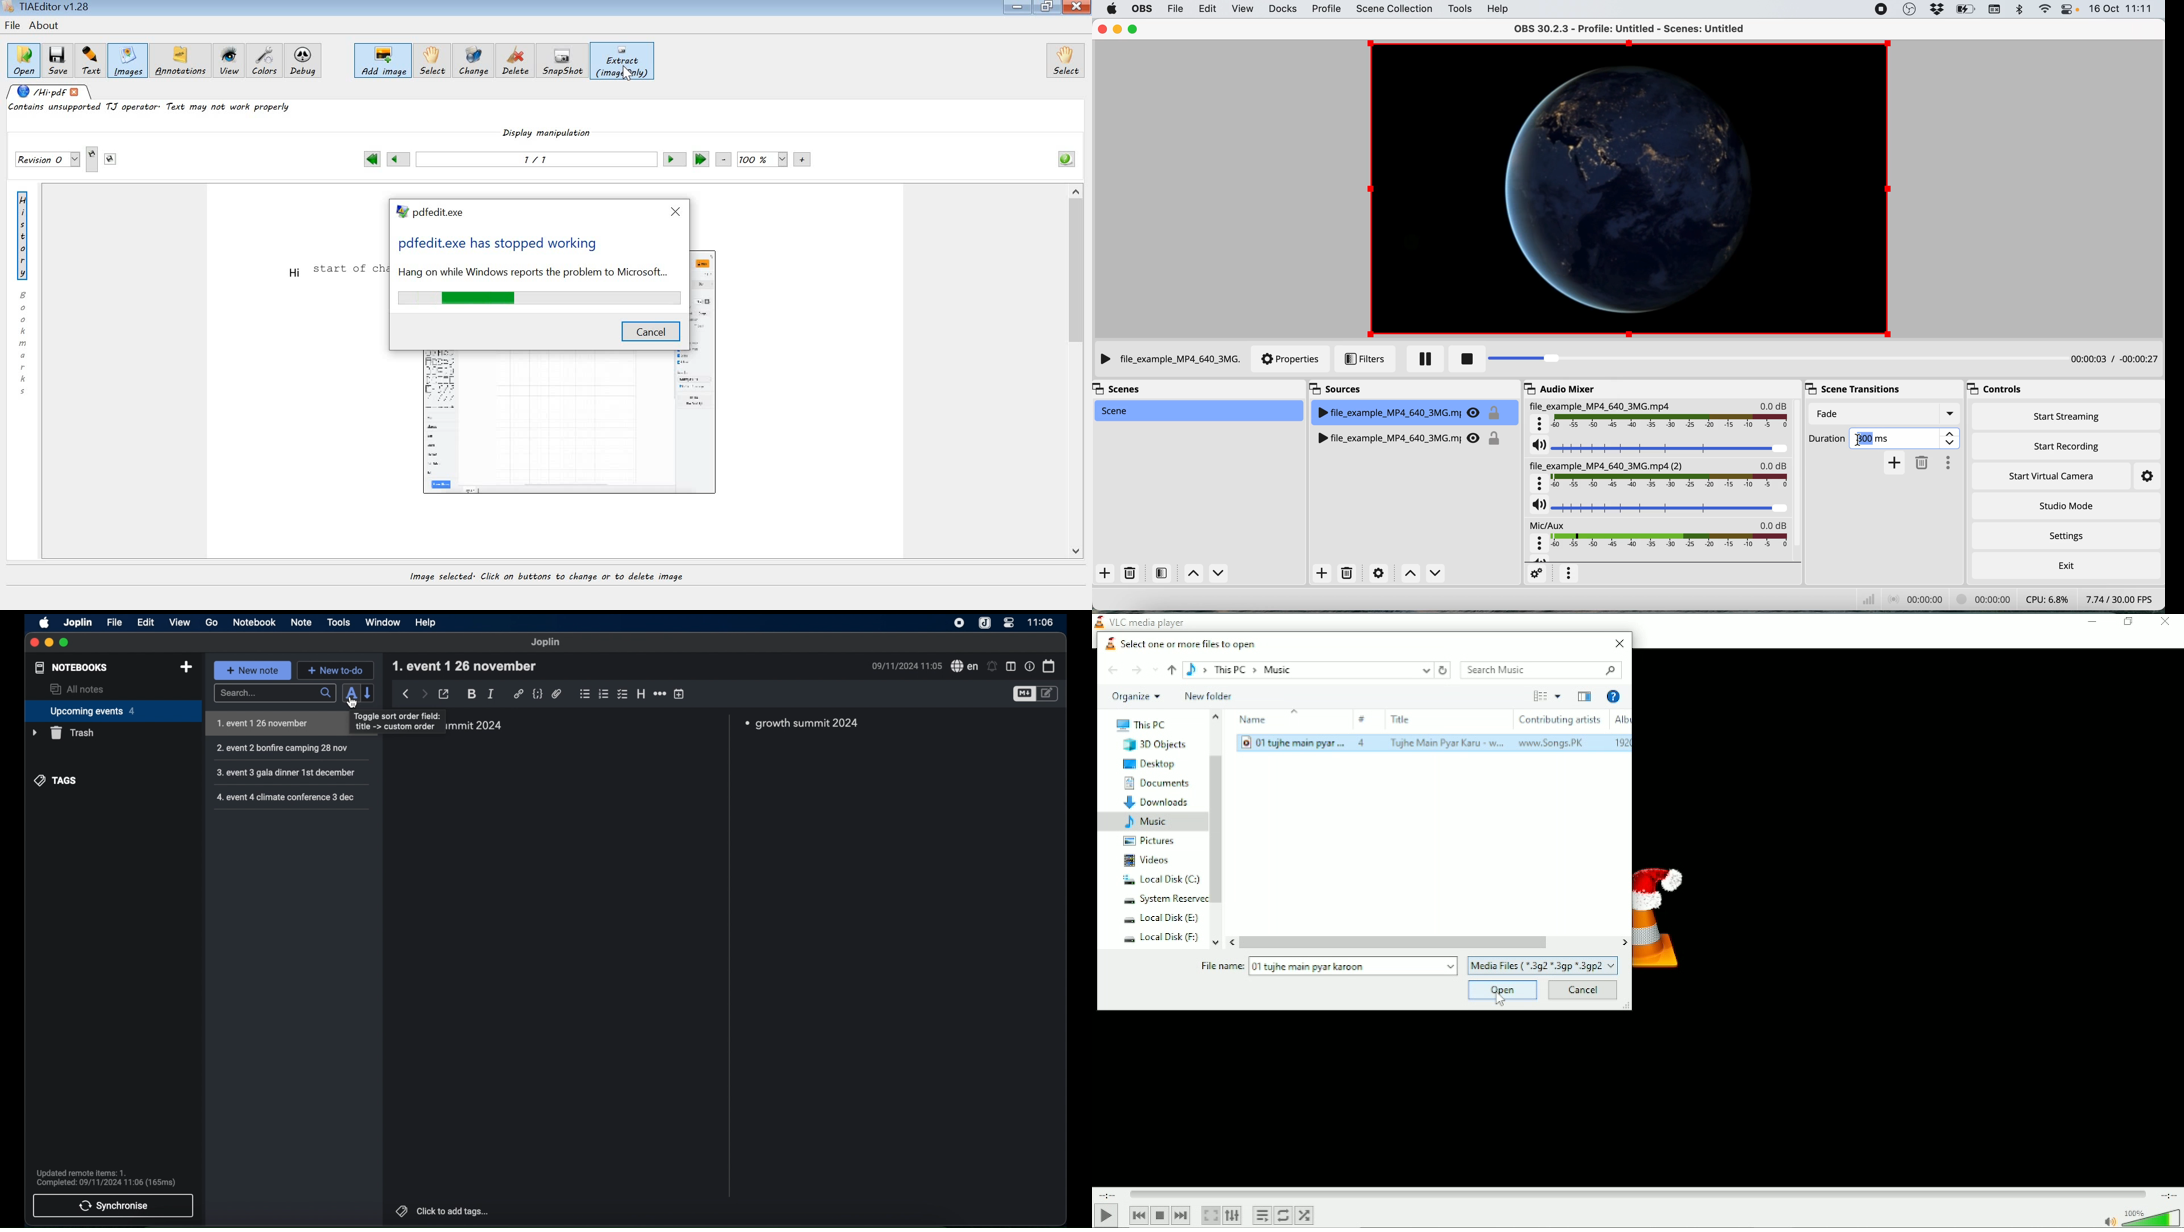  Describe the element at coordinates (1030, 666) in the screenshot. I see `note properties` at that location.